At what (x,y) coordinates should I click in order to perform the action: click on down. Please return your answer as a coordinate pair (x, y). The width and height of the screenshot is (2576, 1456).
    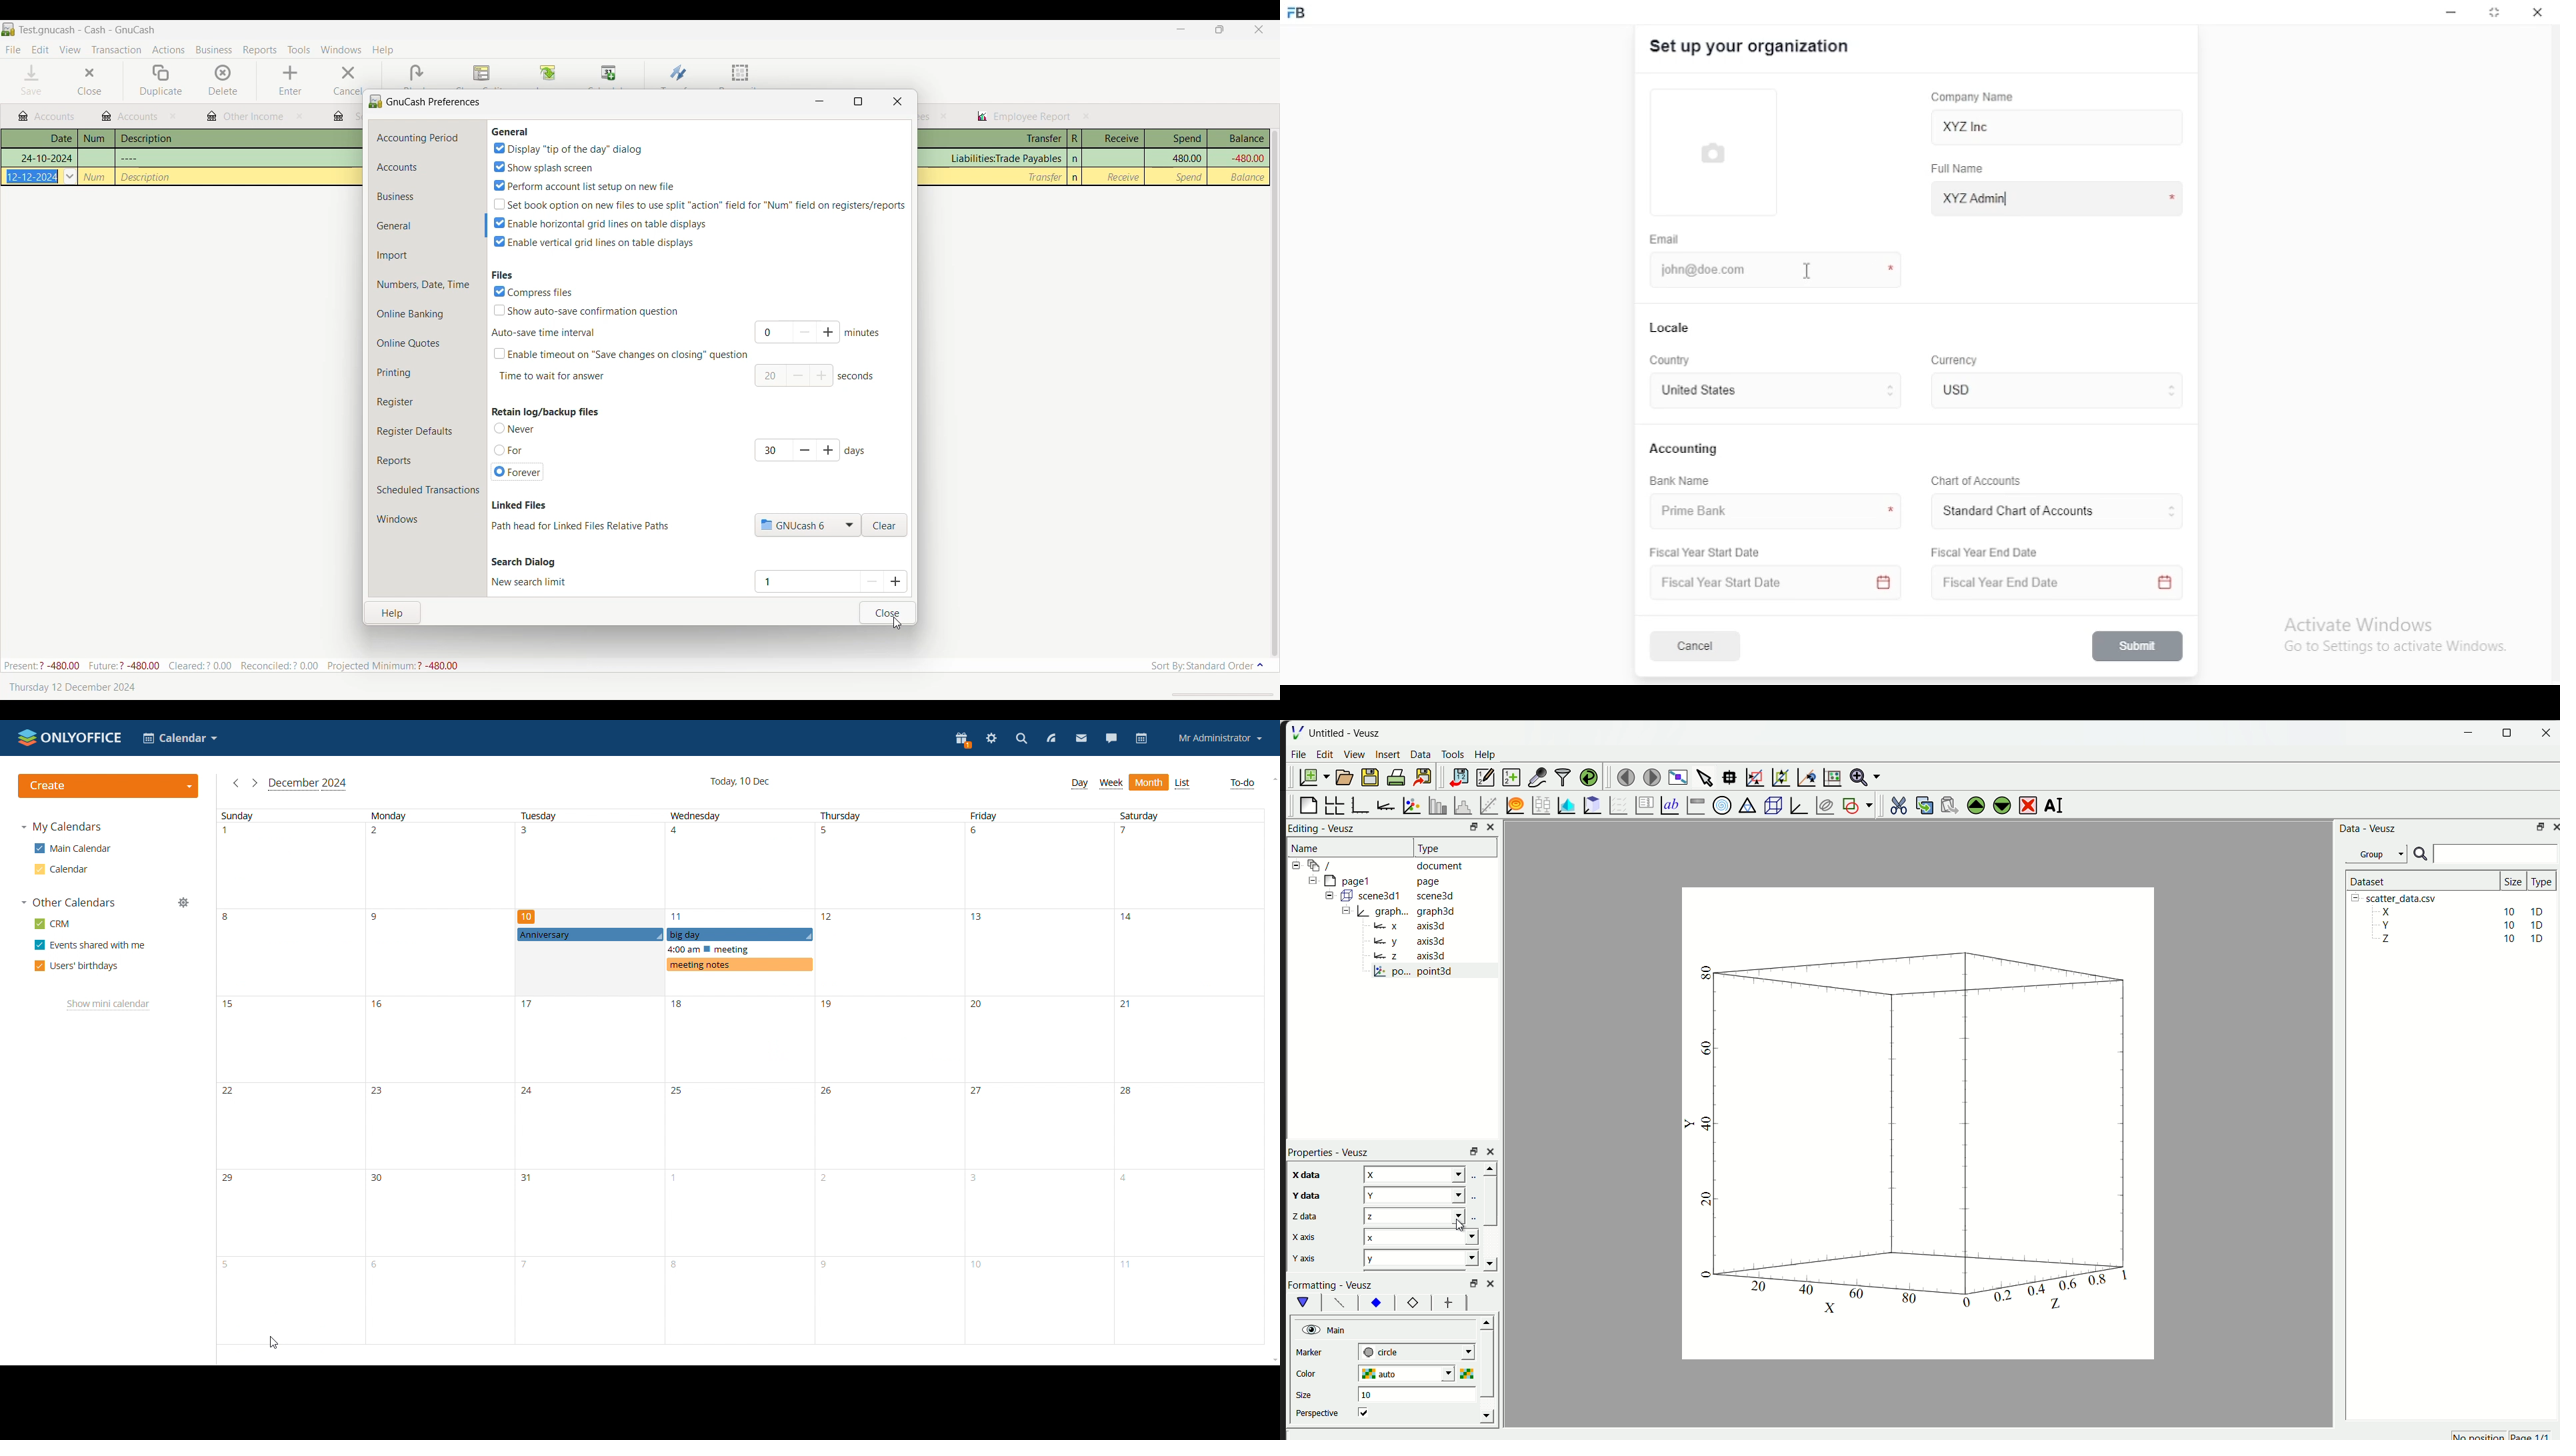
    Looking at the image, I should click on (1493, 1265).